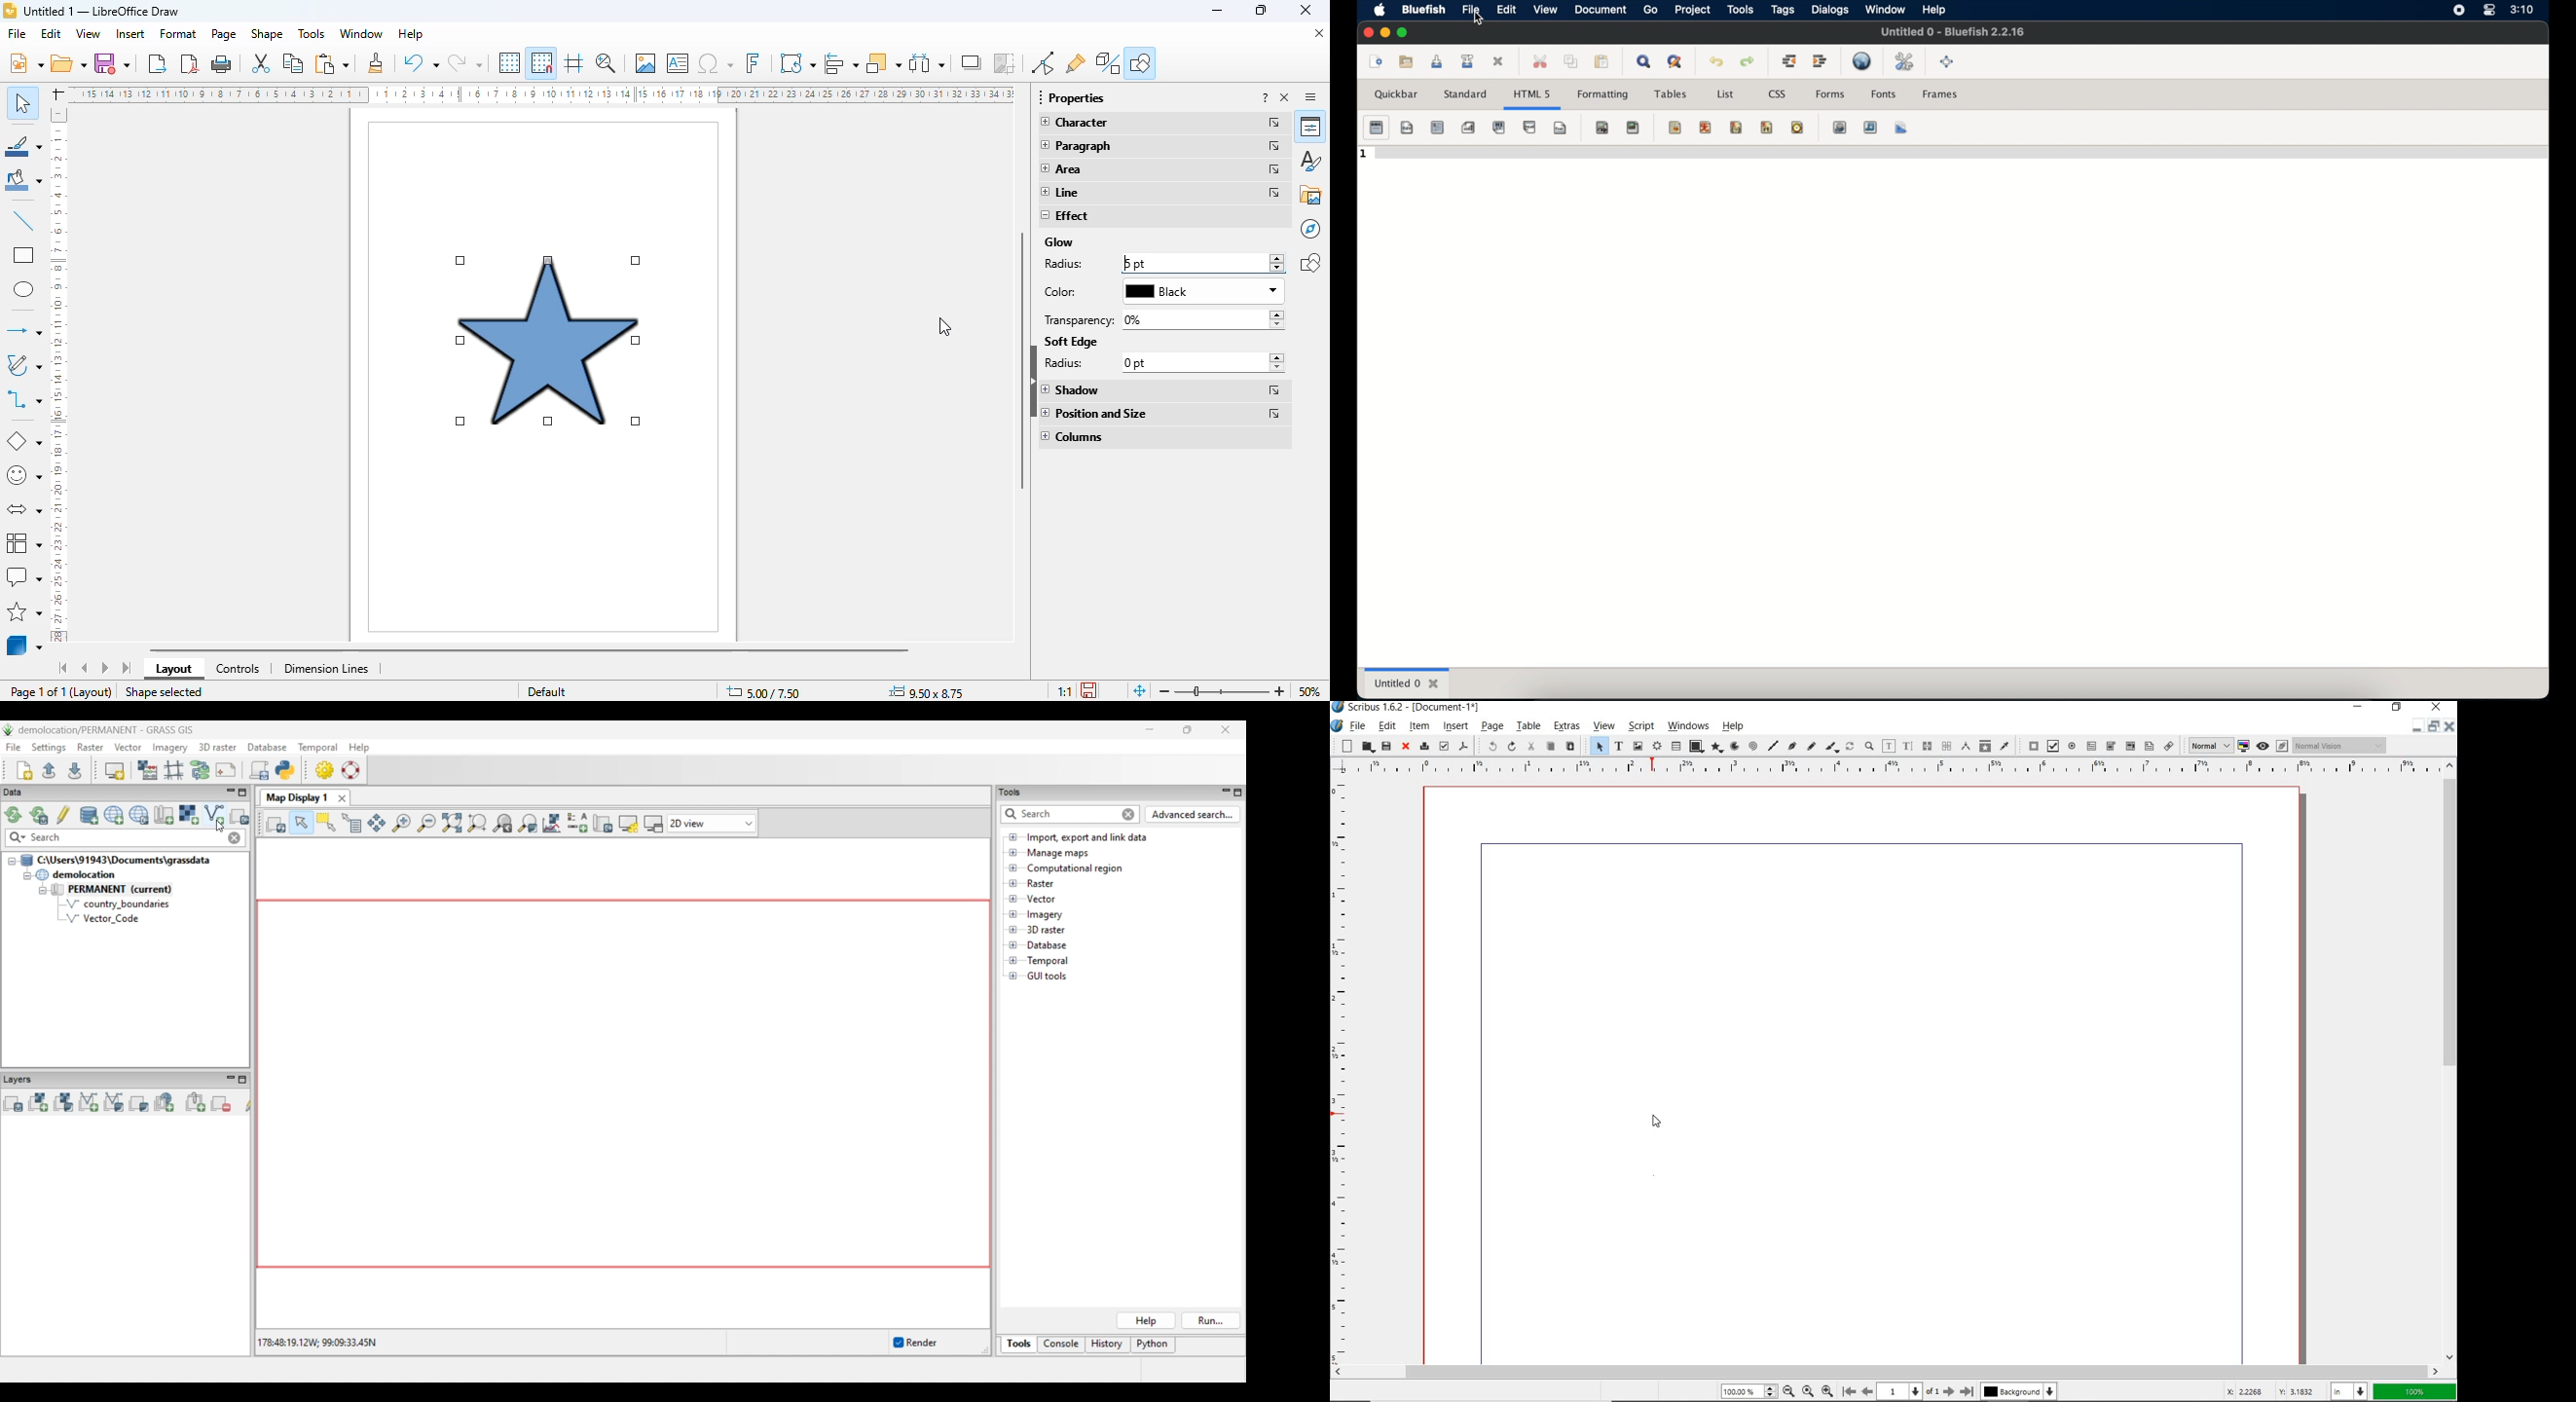  Describe the element at coordinates (178, 34) in the screenshot. I see `format` at that location.